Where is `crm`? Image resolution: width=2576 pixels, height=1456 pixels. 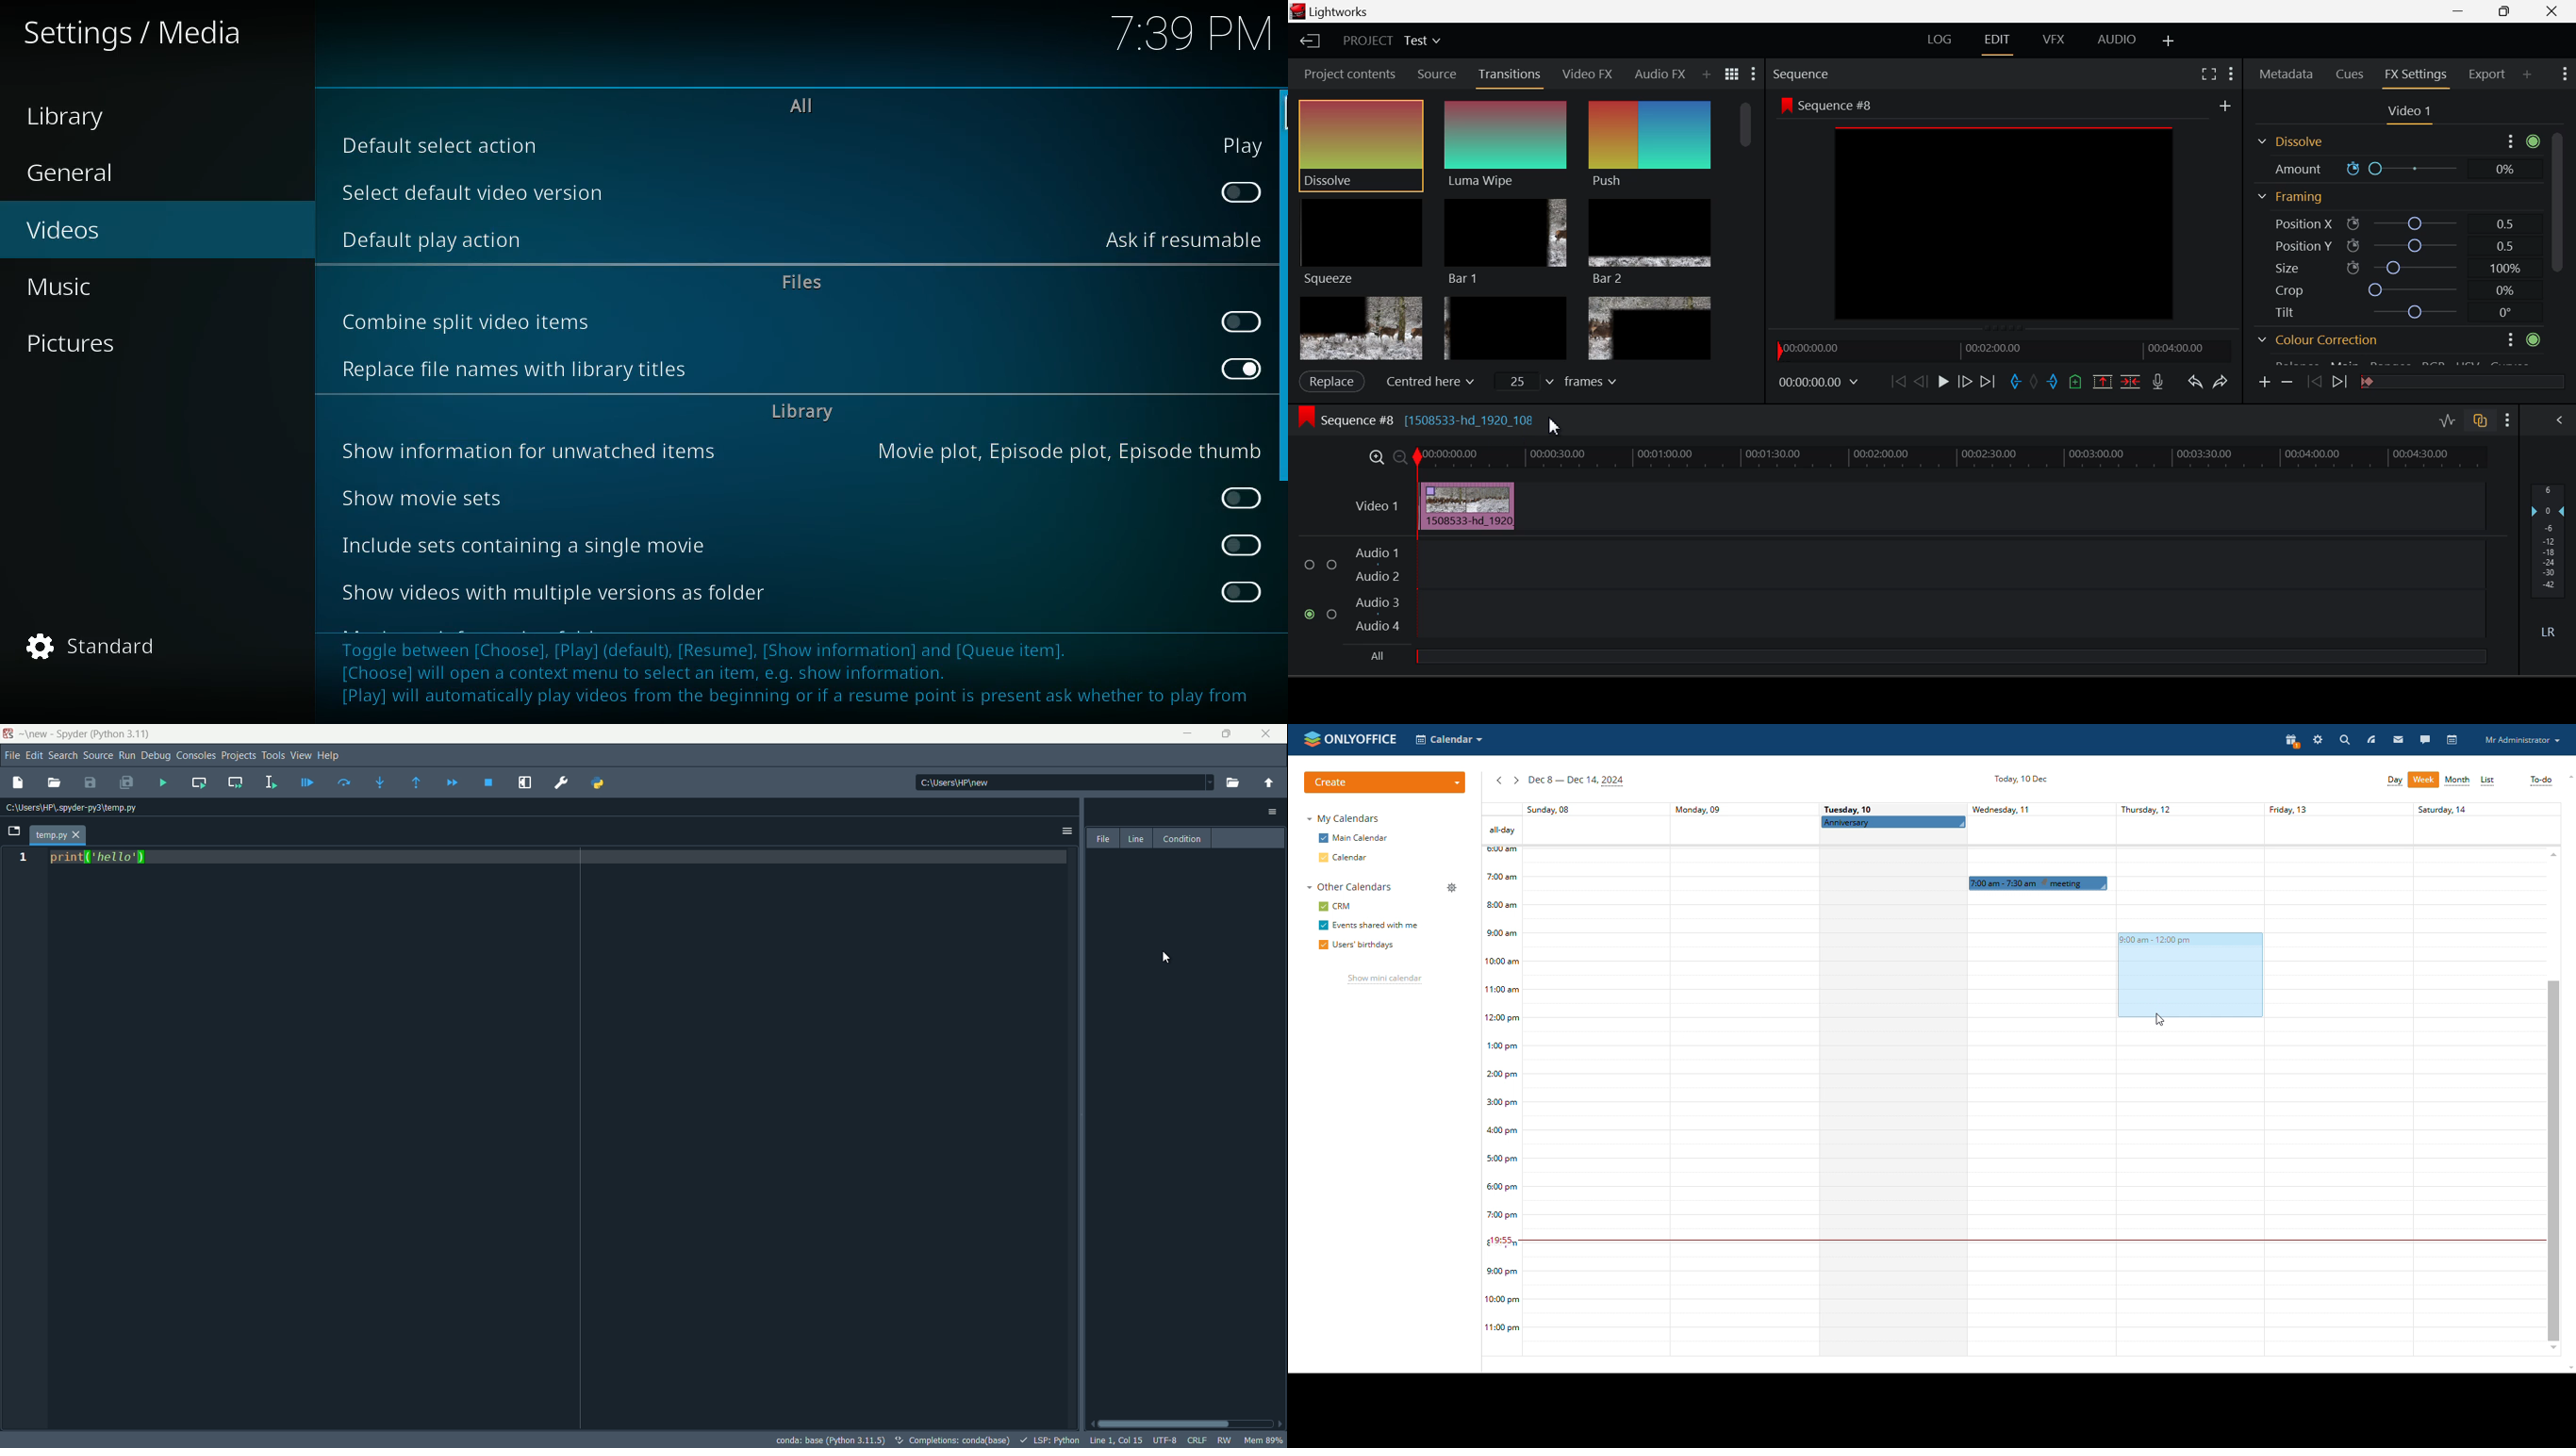 crm is located at coordinates (1344, 906).